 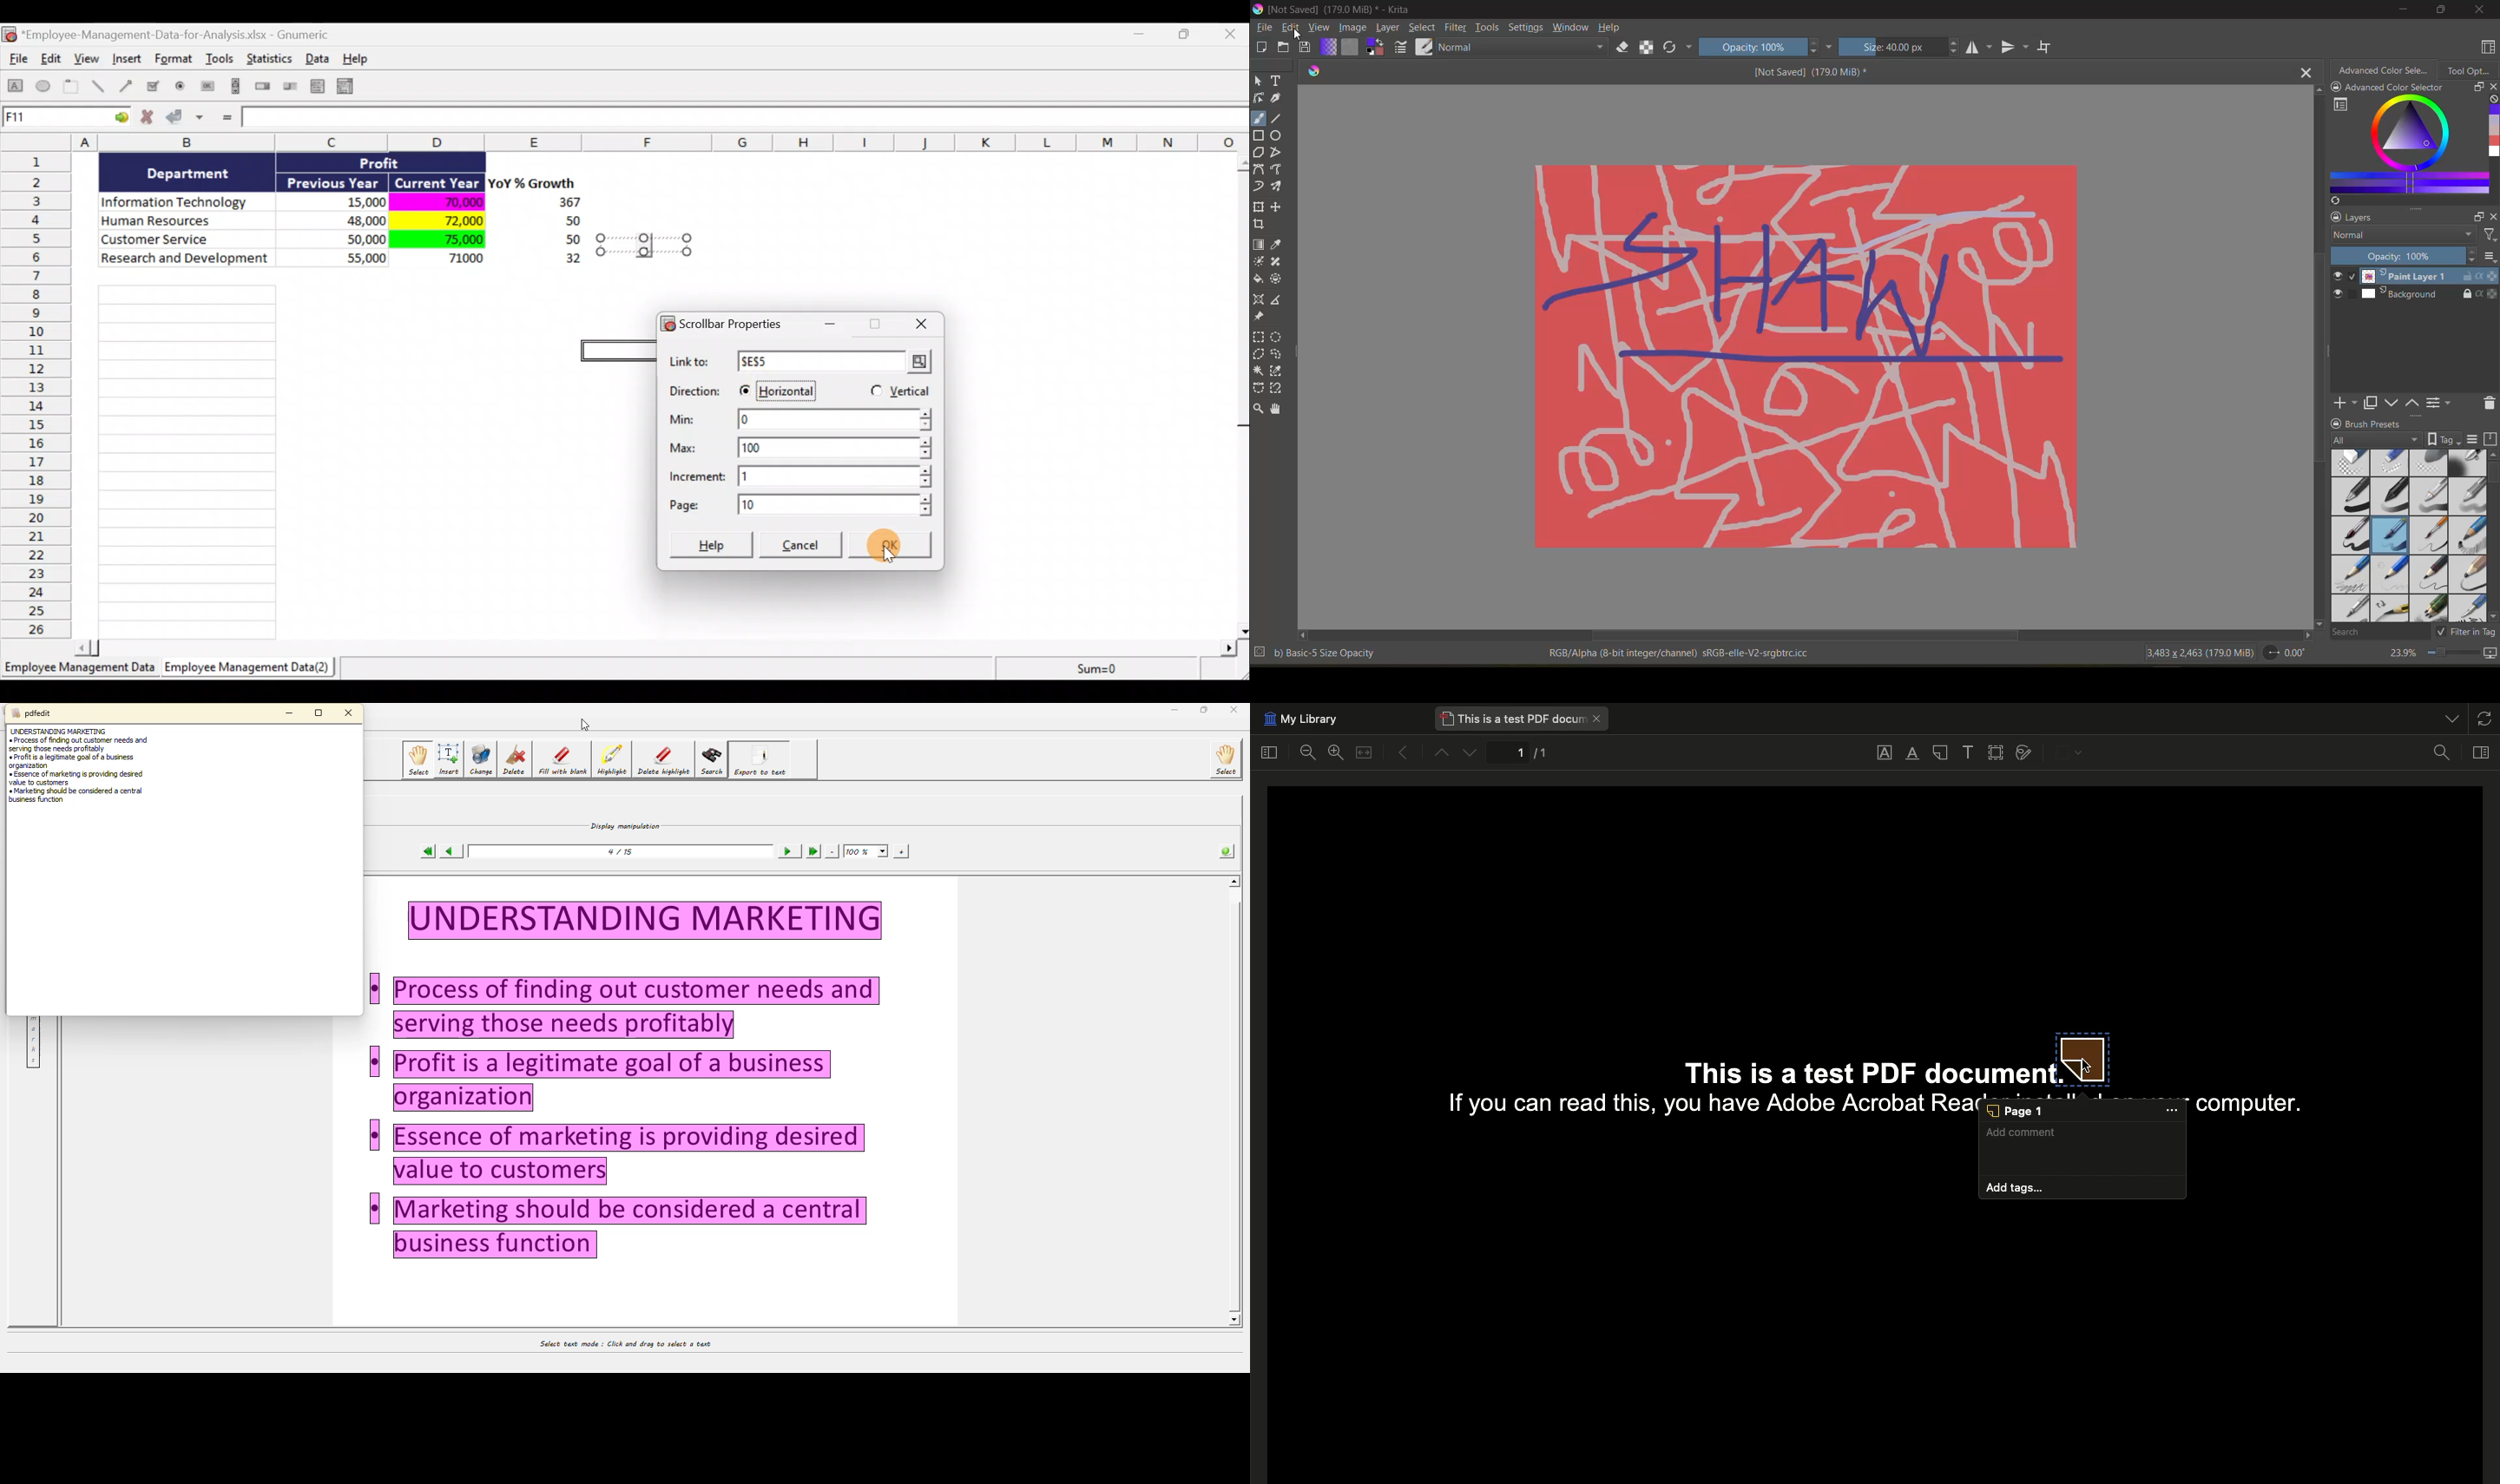 I want to click on layer, so click(x=1389, y=28).